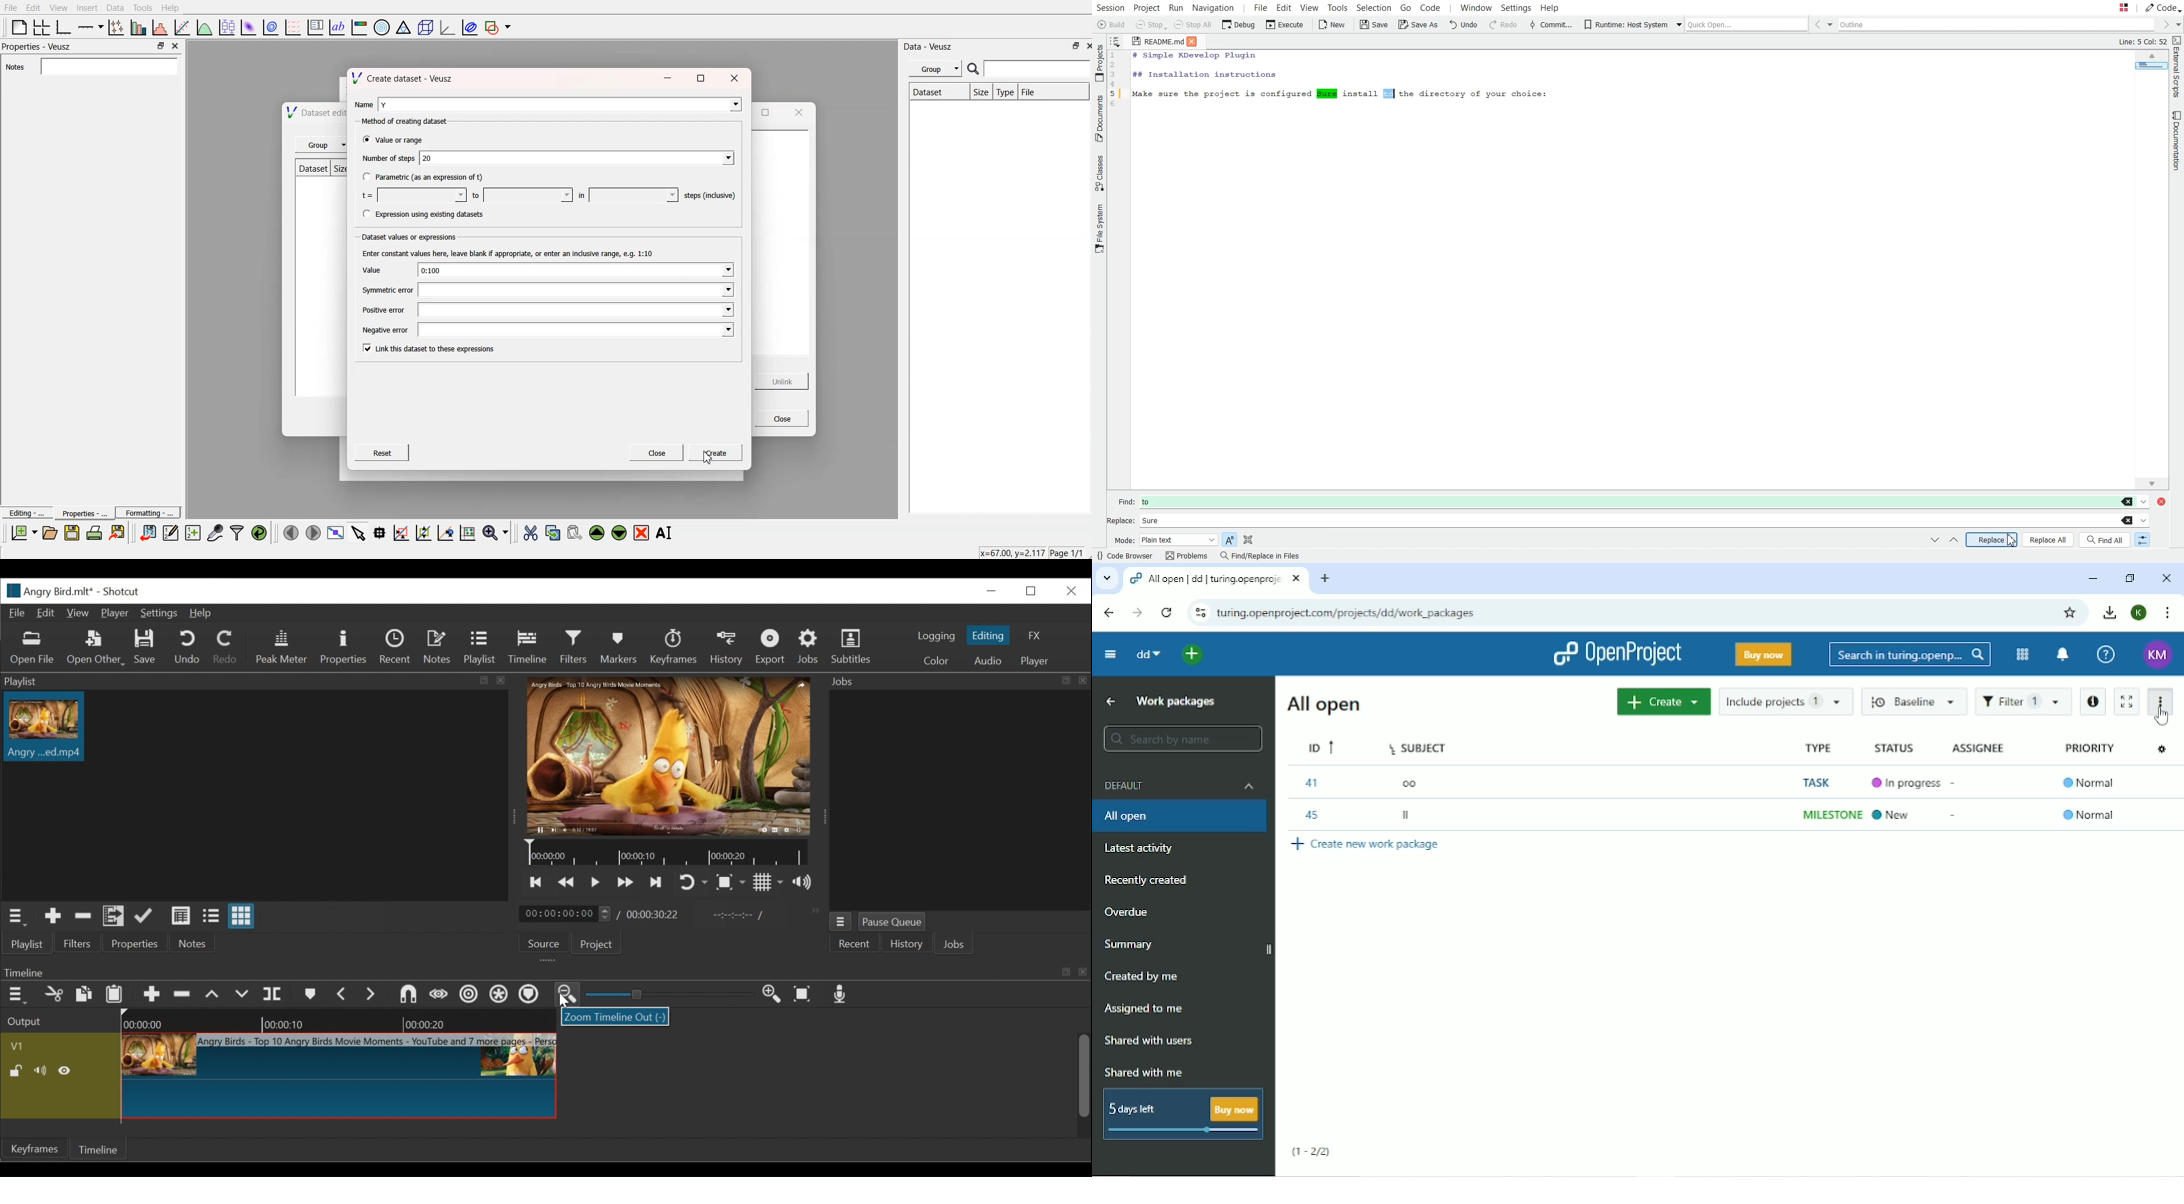 The width and height of the screenshot is (2184, 1204). I want to click on Toggle player on looping, so click(693, 883).